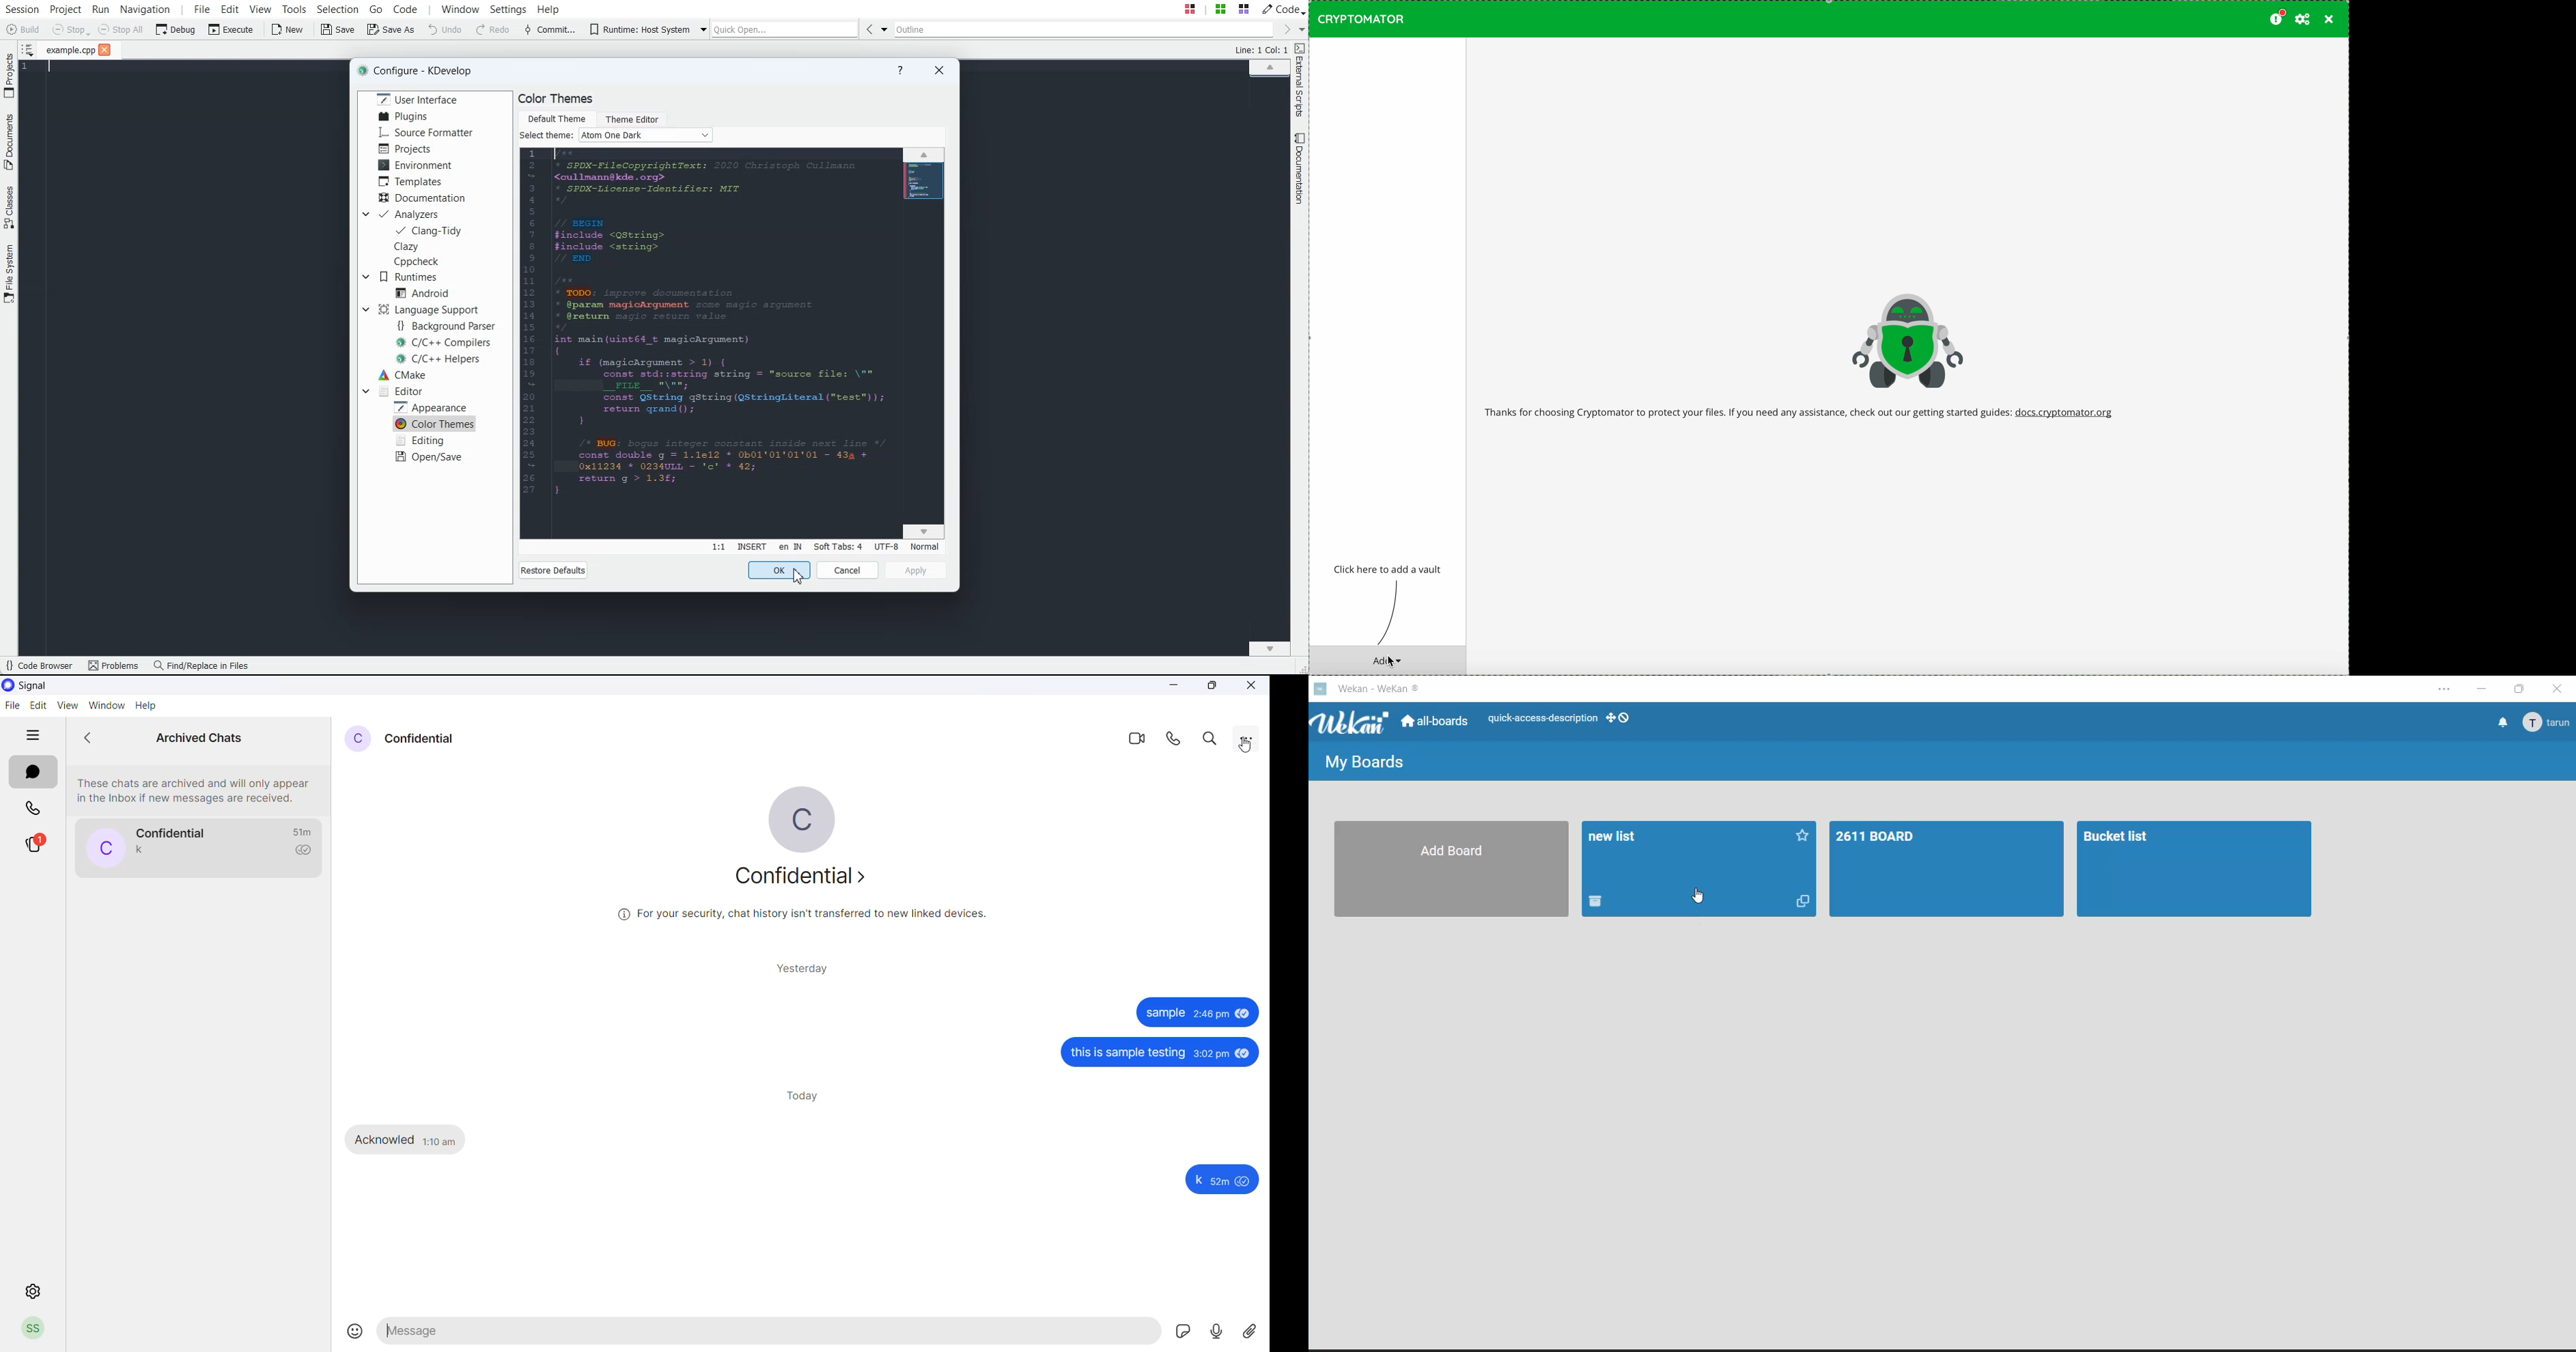 The image size is (2576, 1372). I want to click on profile picture, so click(804, 820).